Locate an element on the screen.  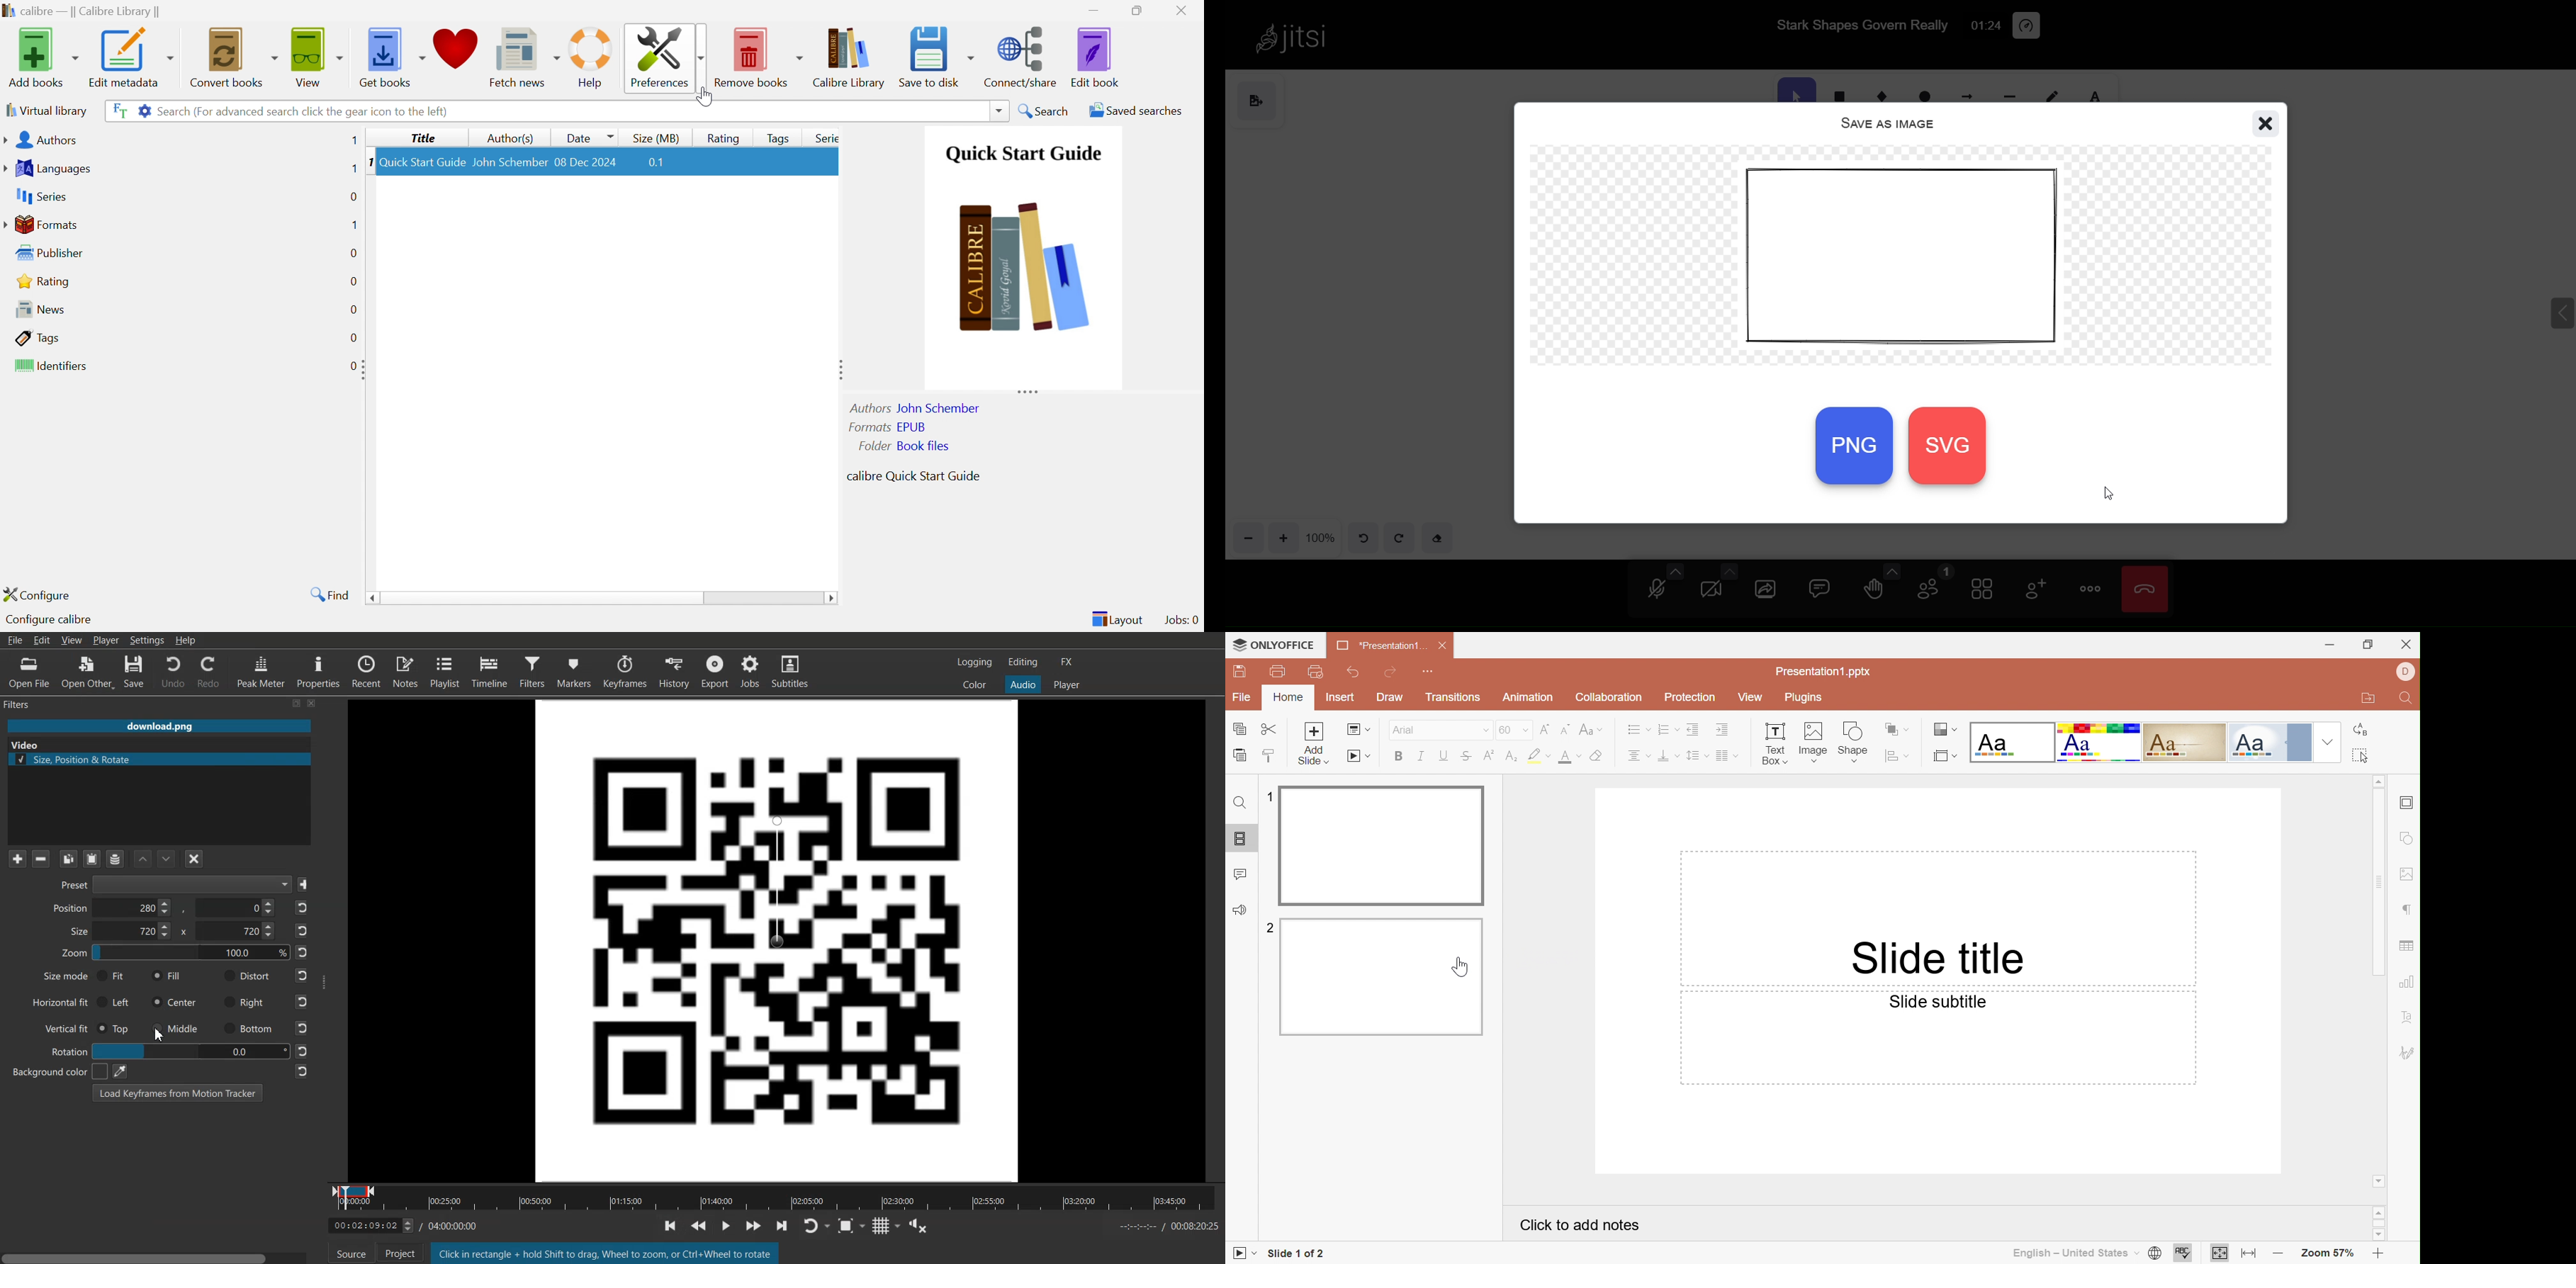
Close is located at coordinates (2408, 644).